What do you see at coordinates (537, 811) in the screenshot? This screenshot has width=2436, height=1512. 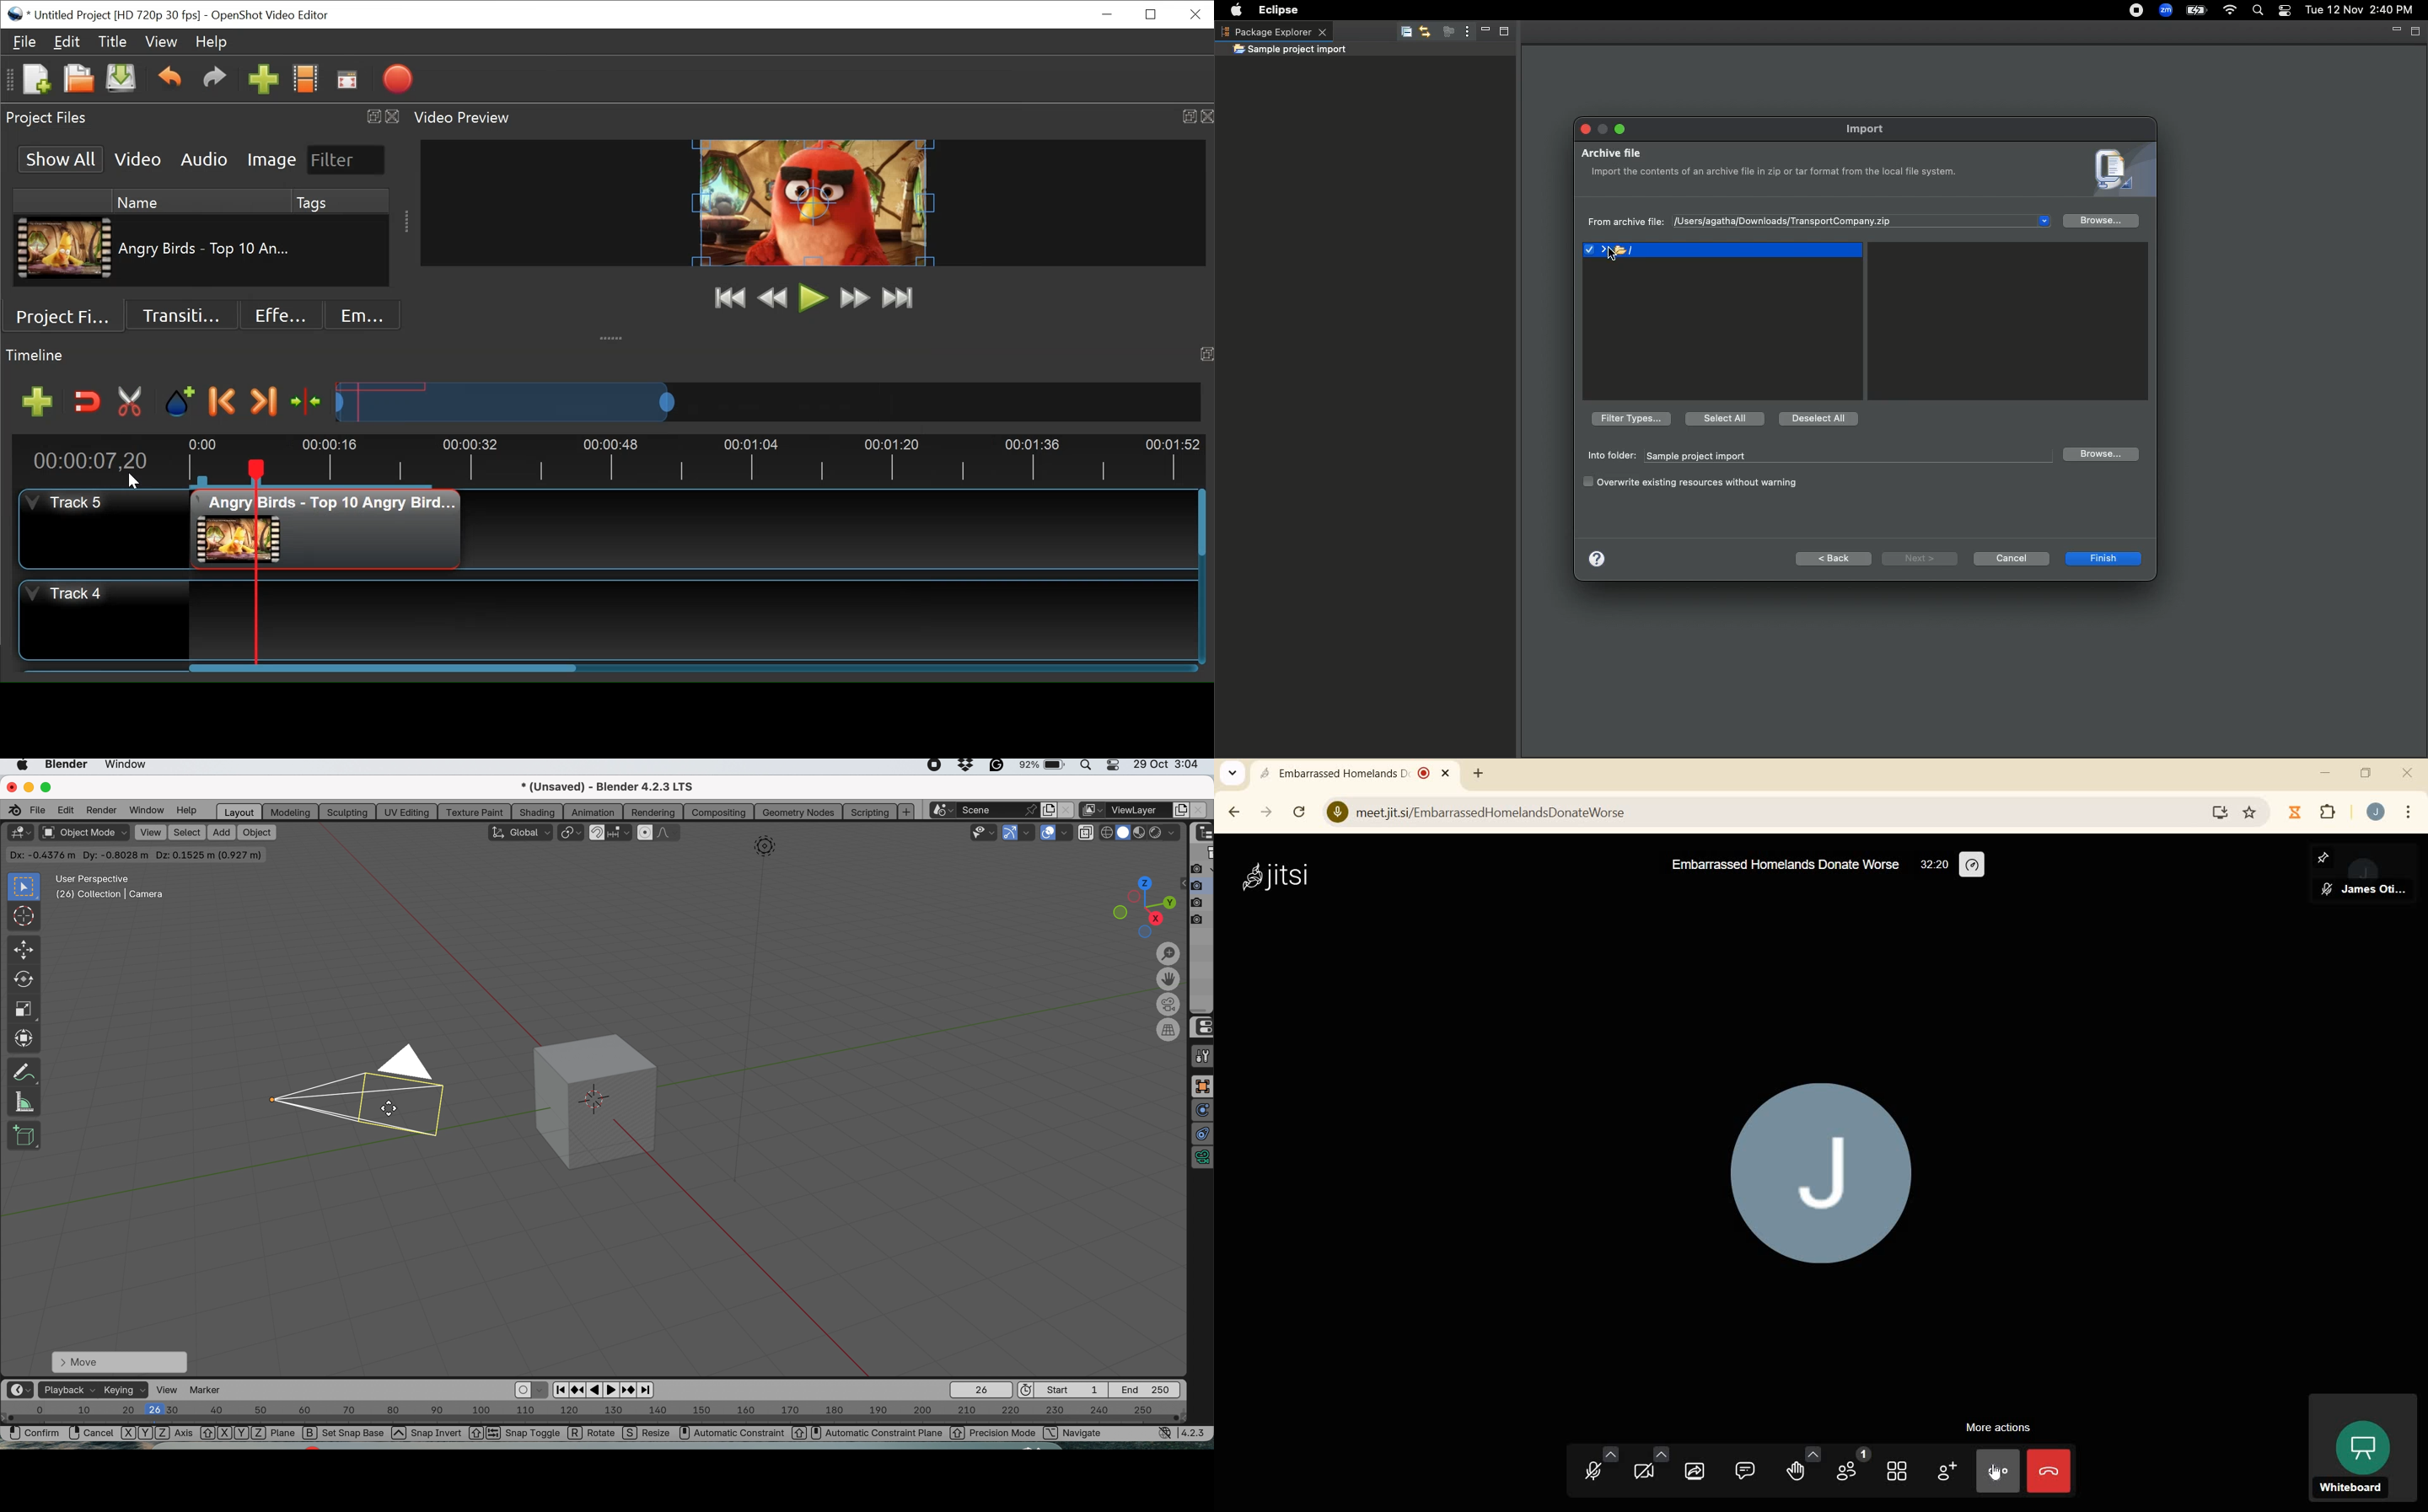 I see `shading` at bounding box center [537, 811].